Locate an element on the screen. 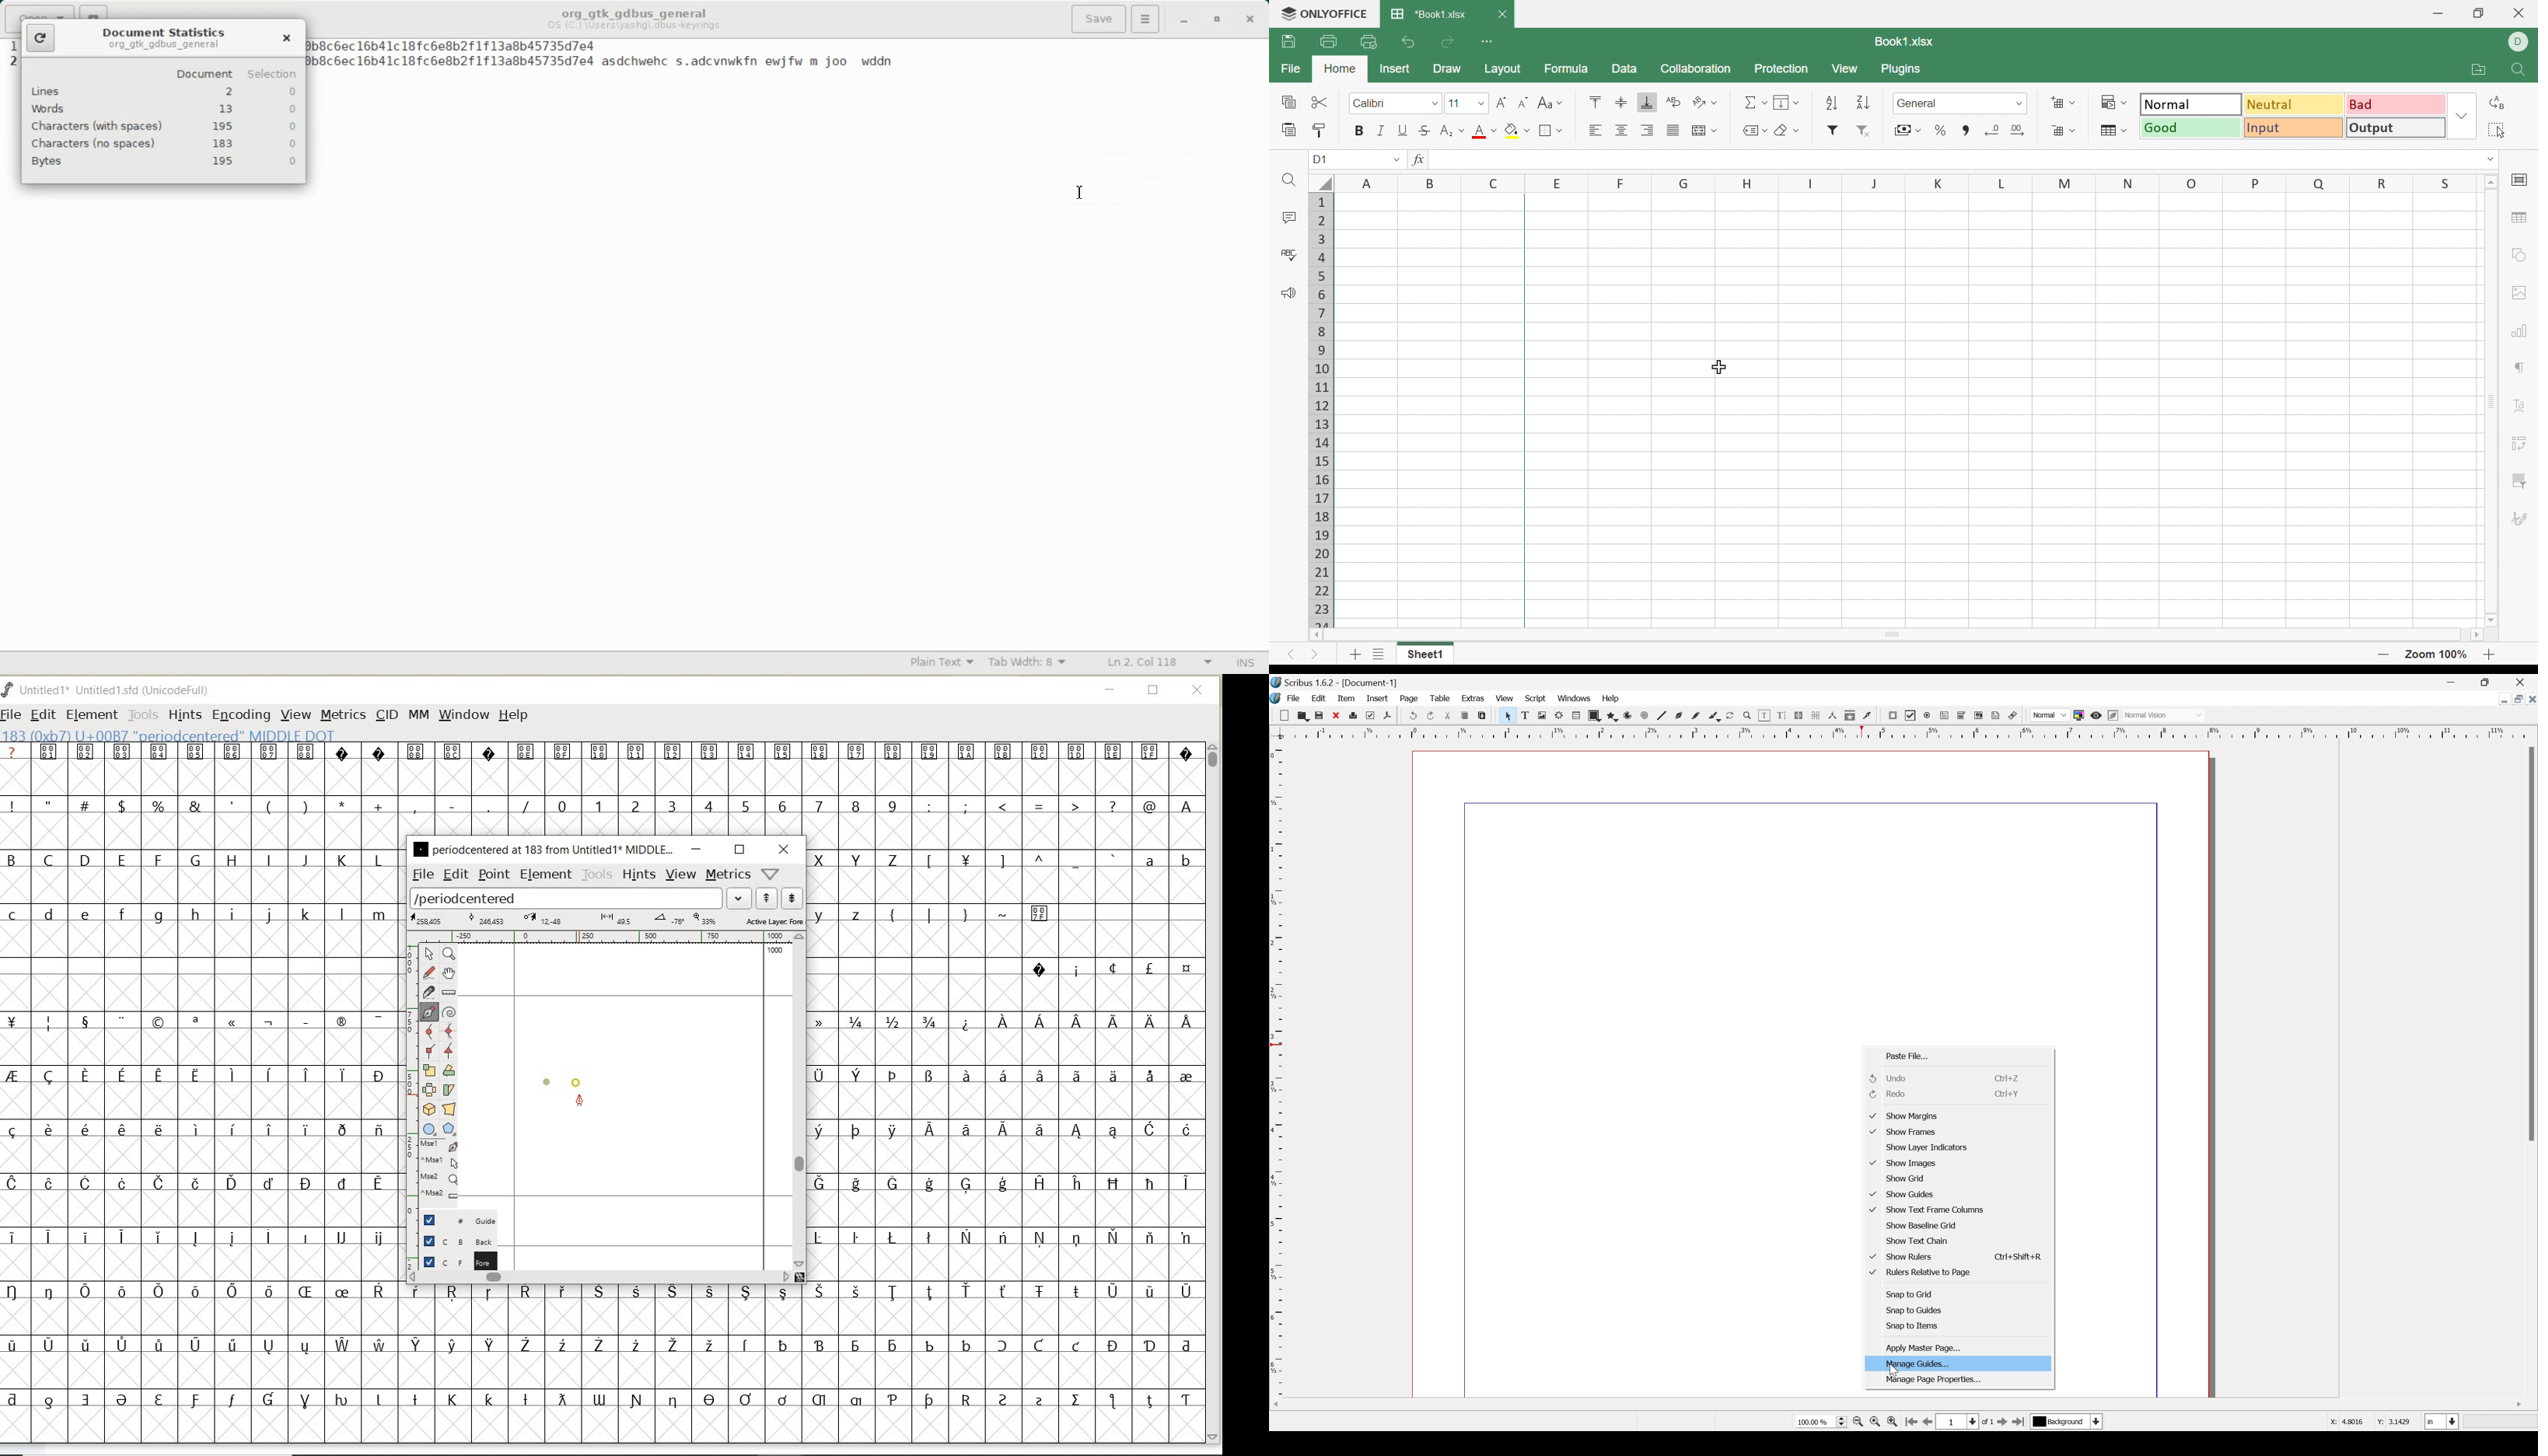 The height and width of the screenshot is (1456, 2548). show guides is located at coordinates (1904, 1194).